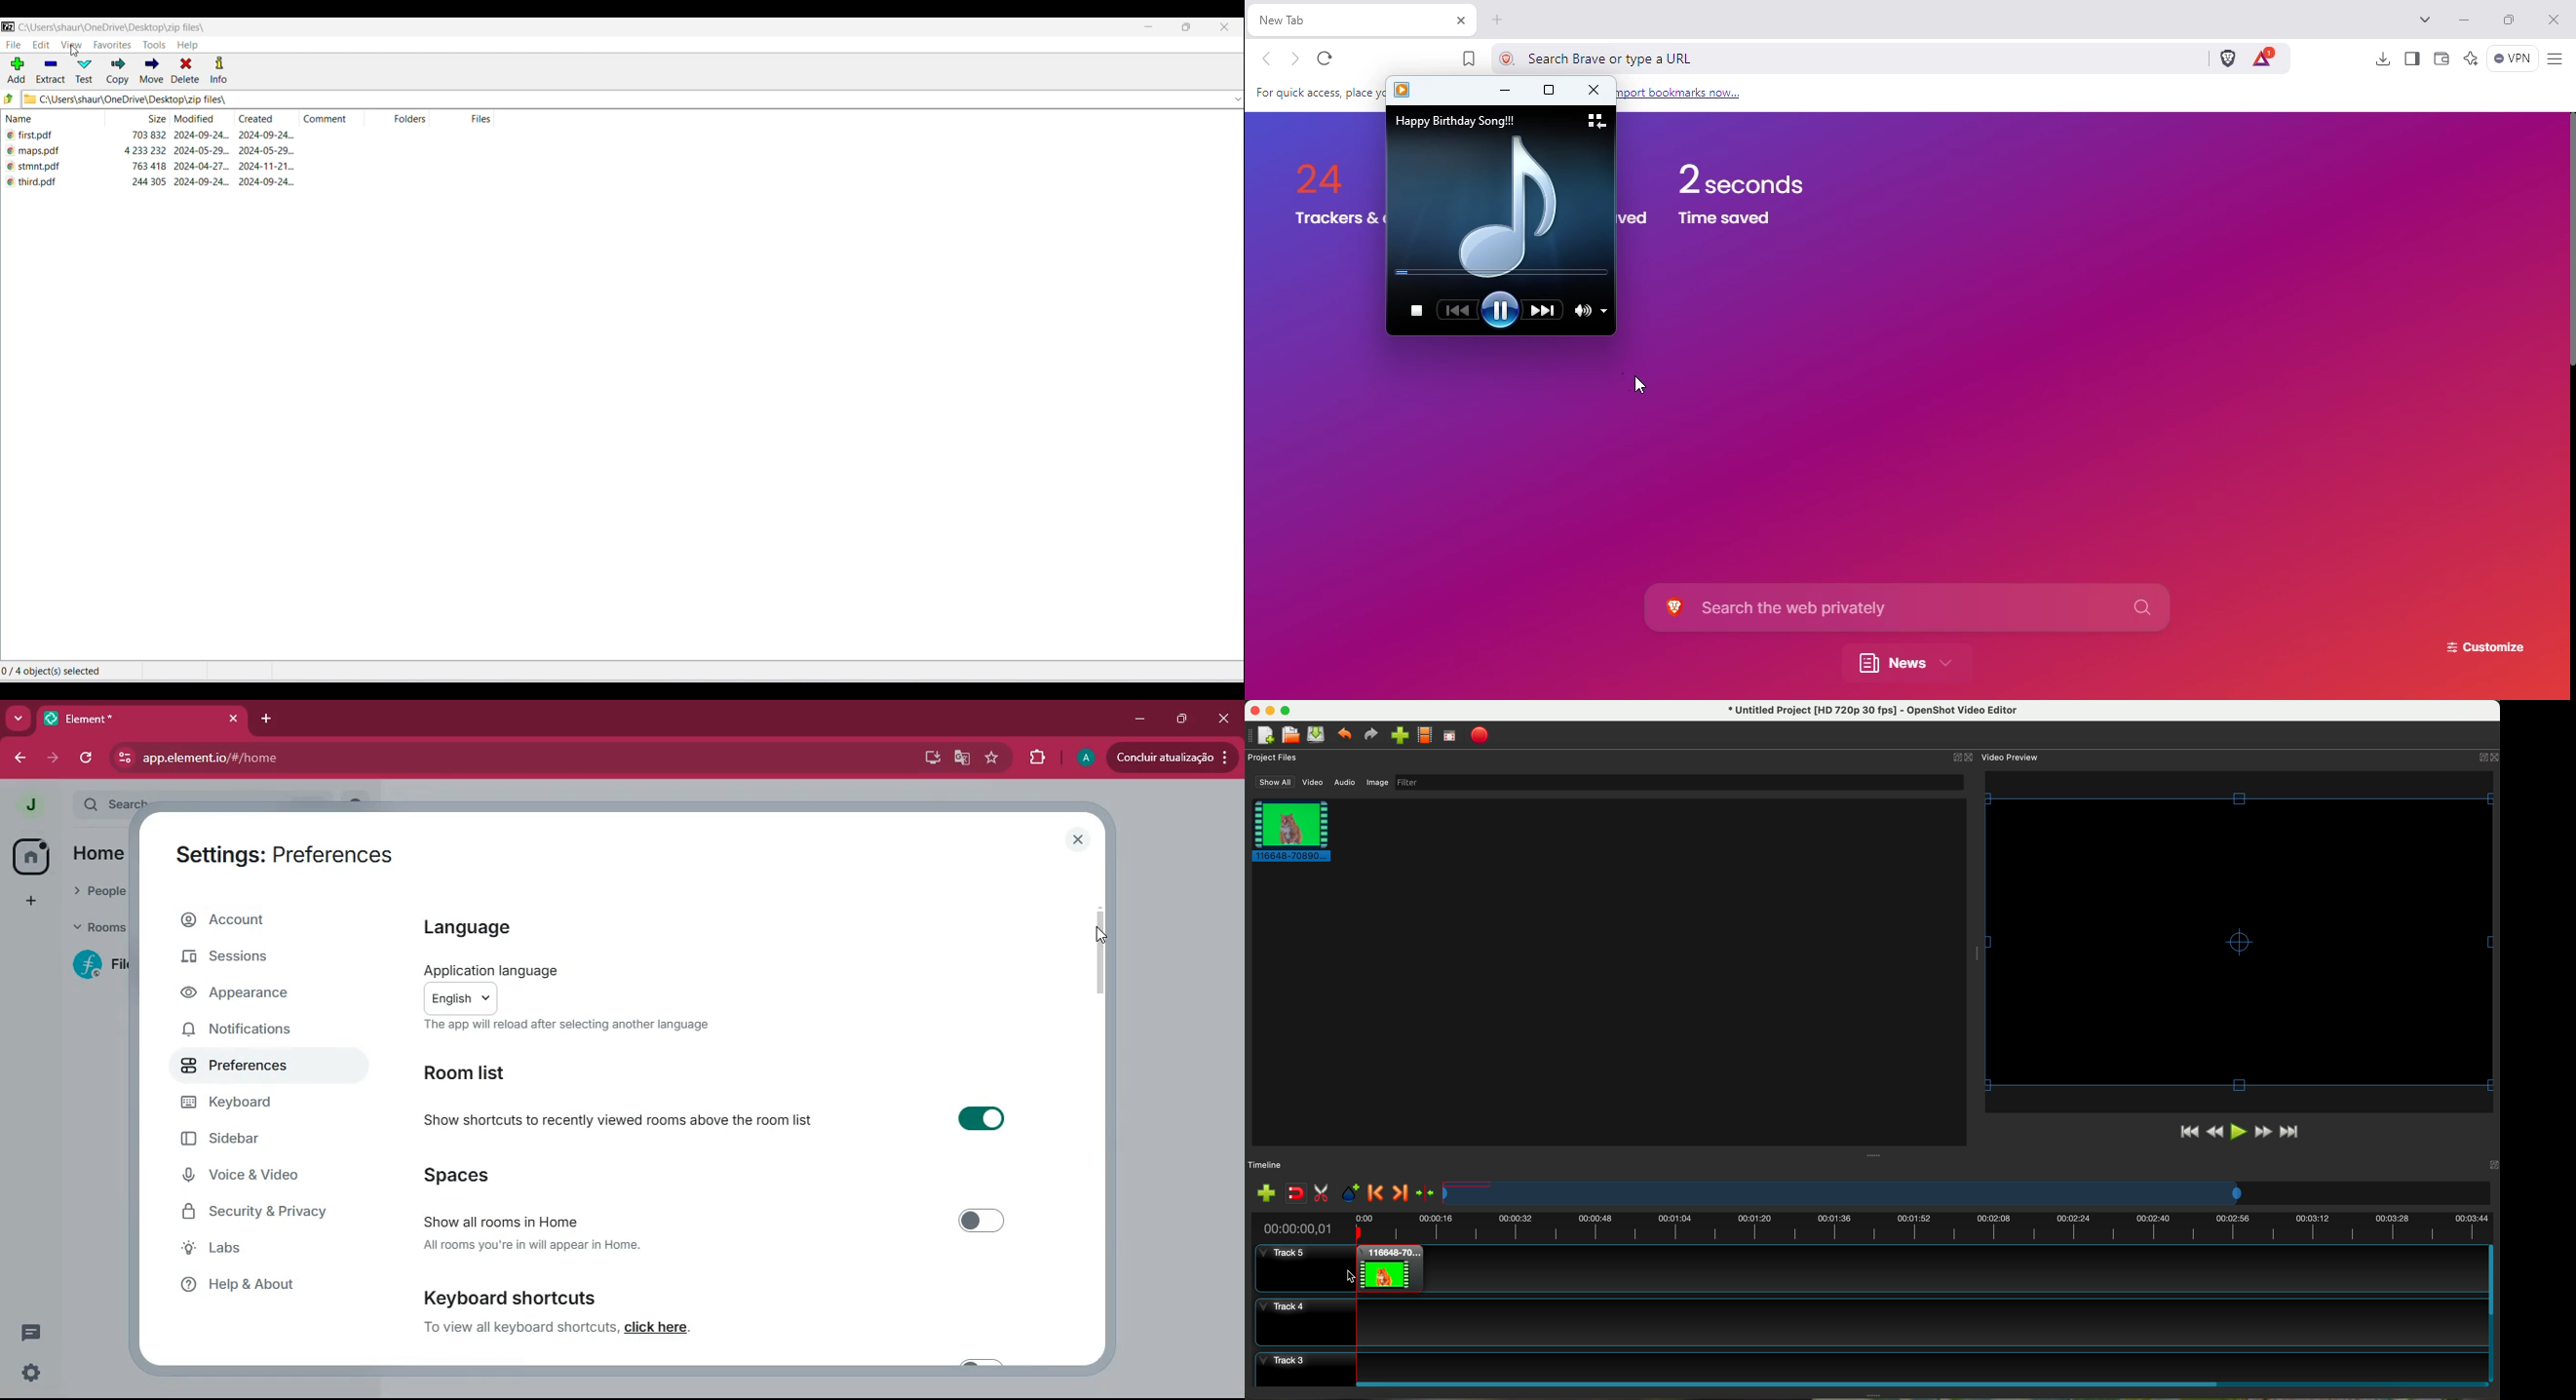  I want to click on refresh, so click(87, 757).